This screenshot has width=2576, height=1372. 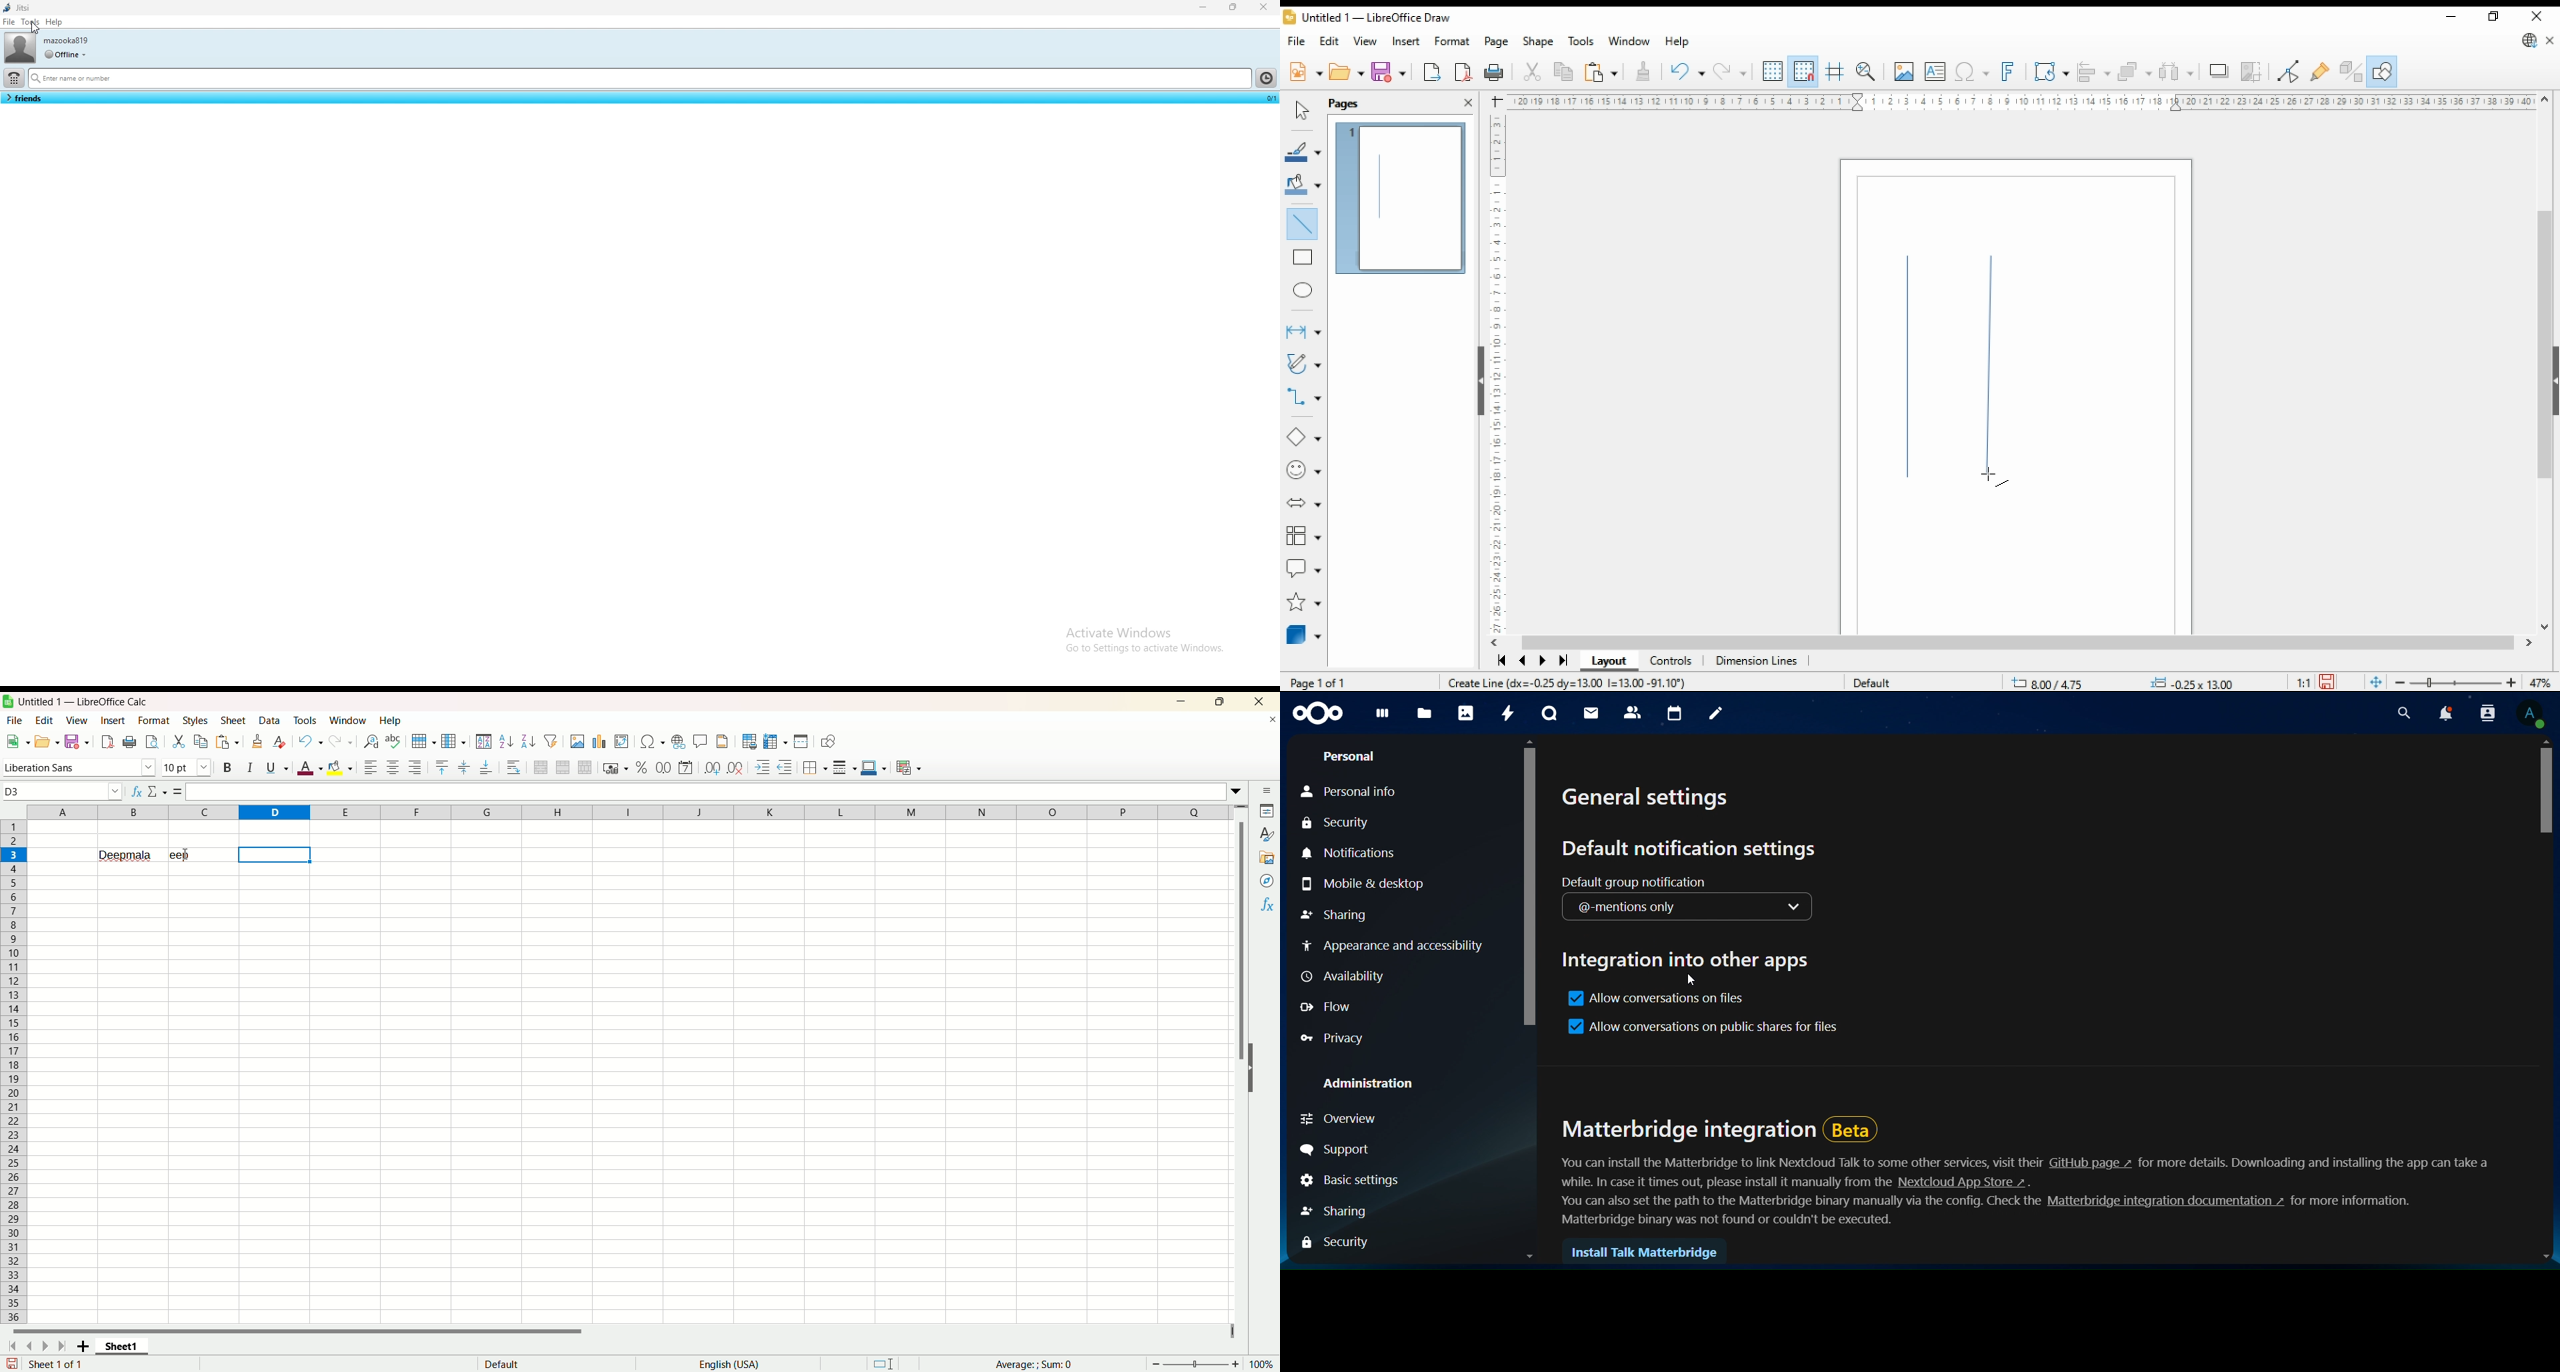 What do you see at coordinates (1371, 1082) in the screenshot?
I see `administration` at bounding box center [1371, 1082].